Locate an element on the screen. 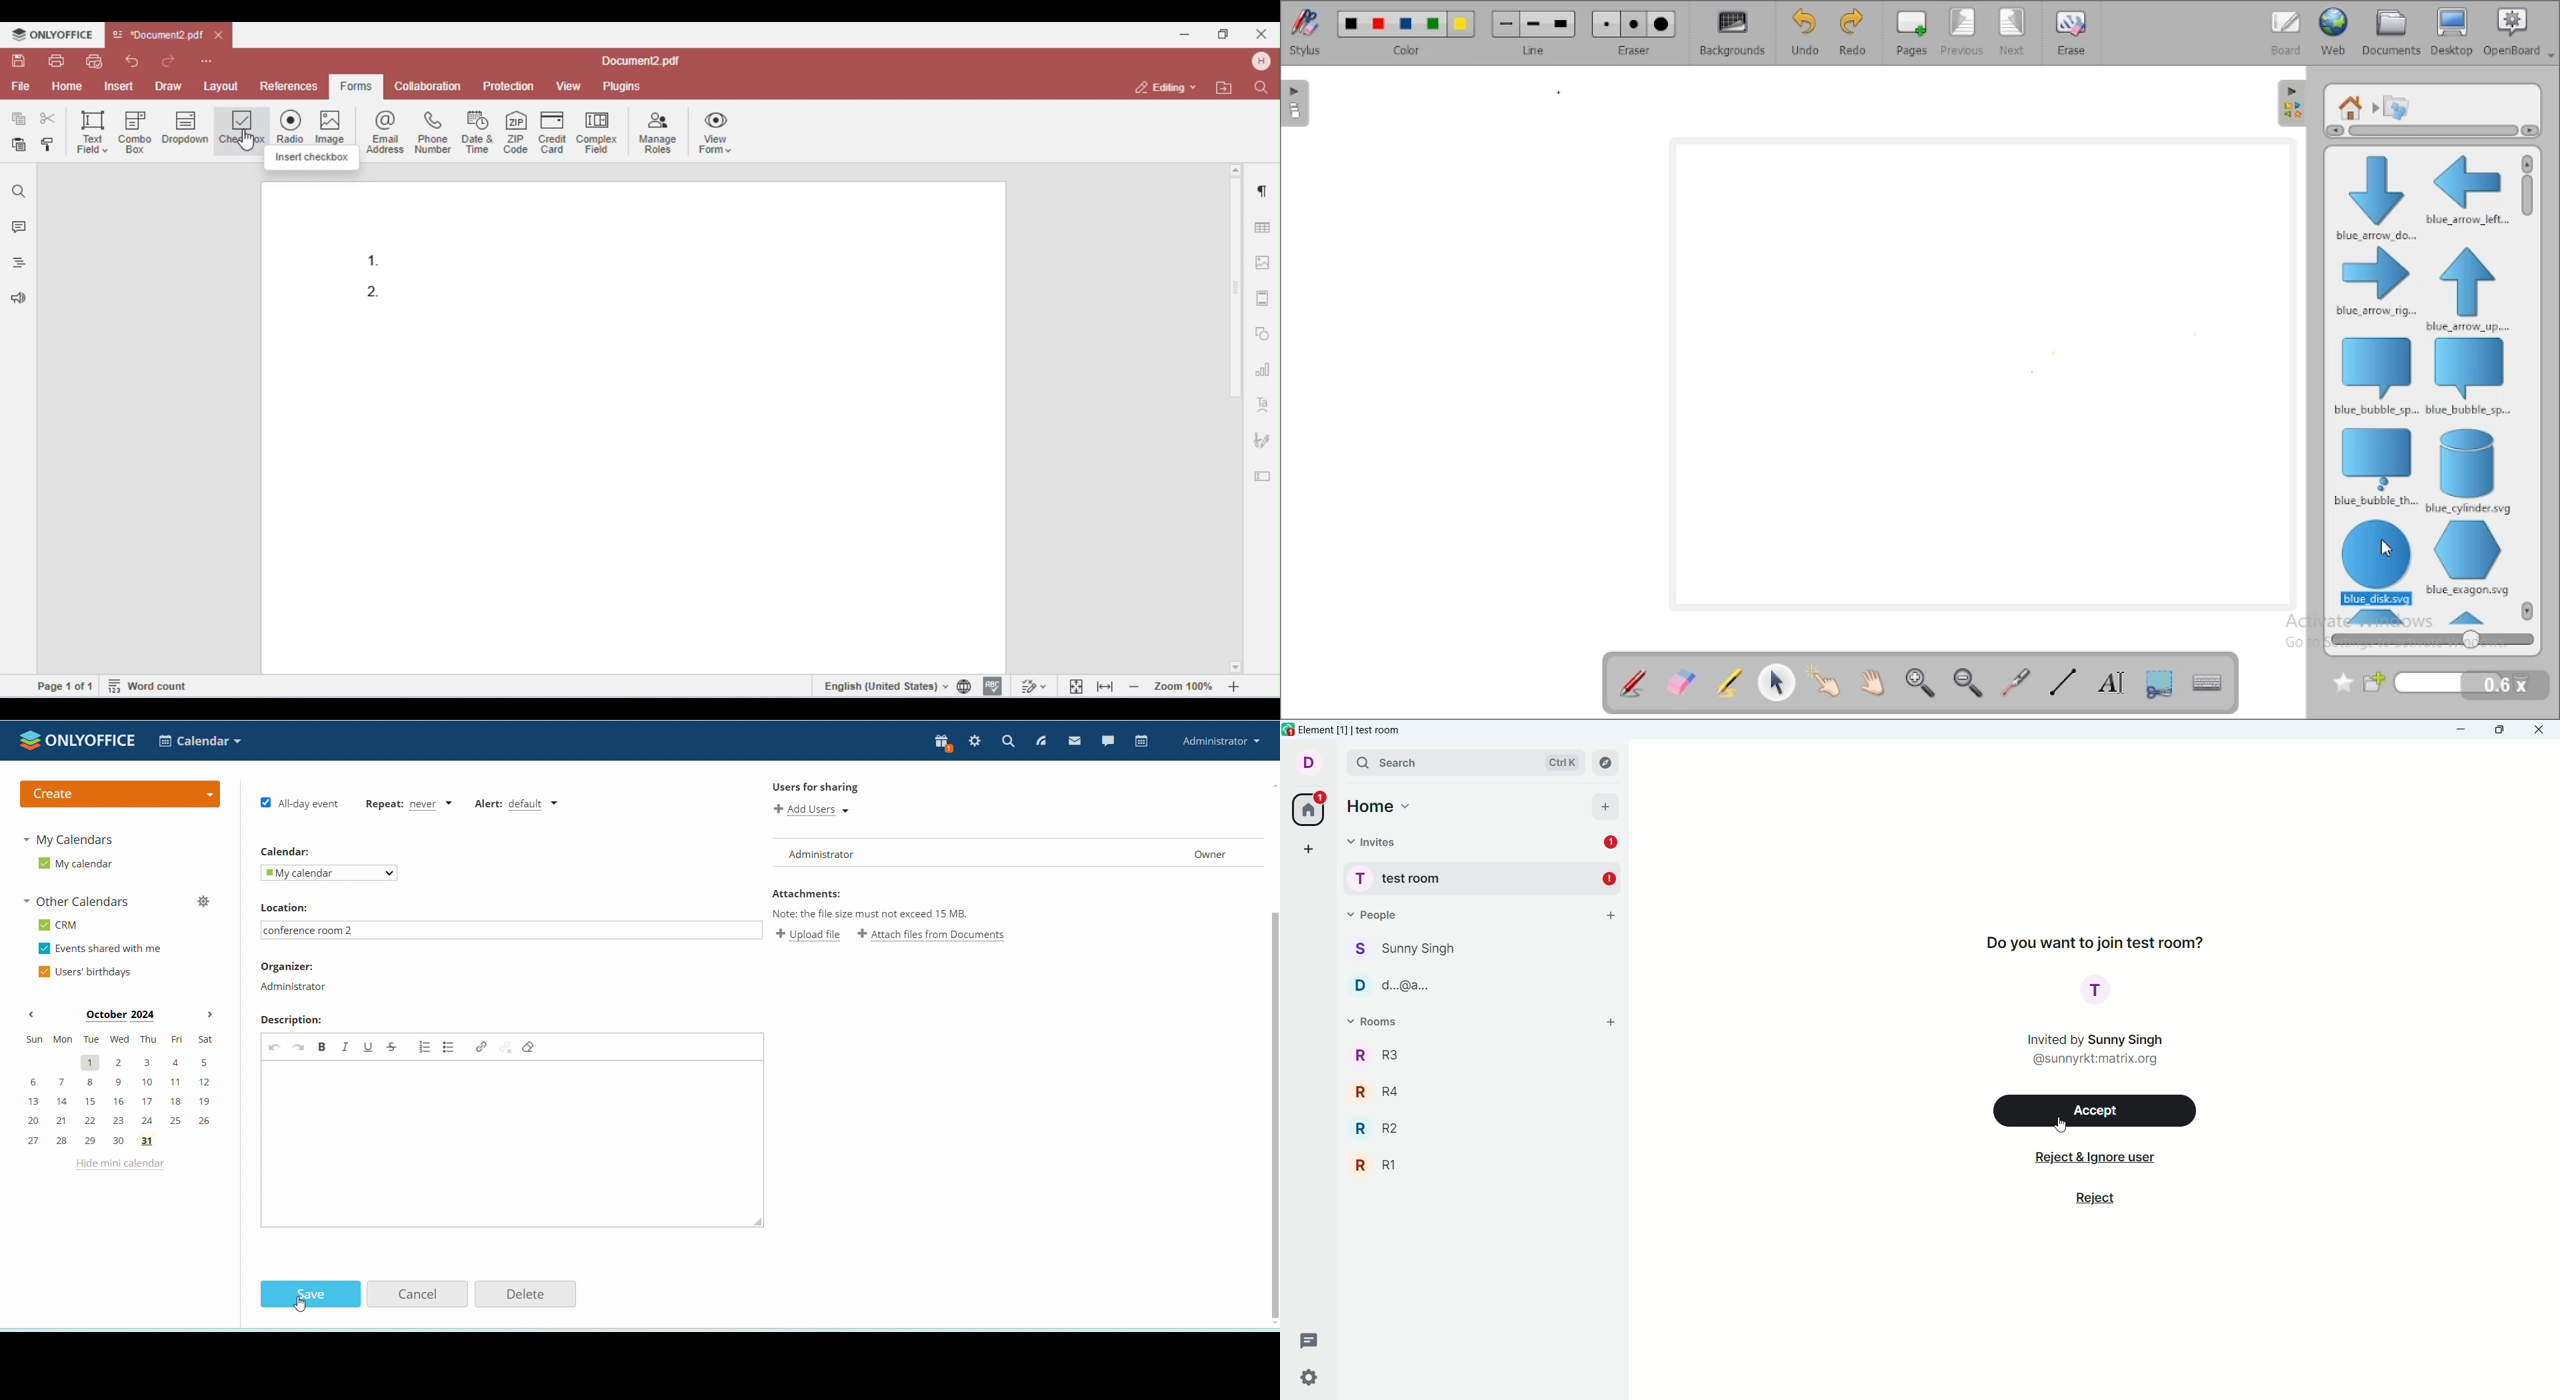  write text is located at coordinates (2110, 681).